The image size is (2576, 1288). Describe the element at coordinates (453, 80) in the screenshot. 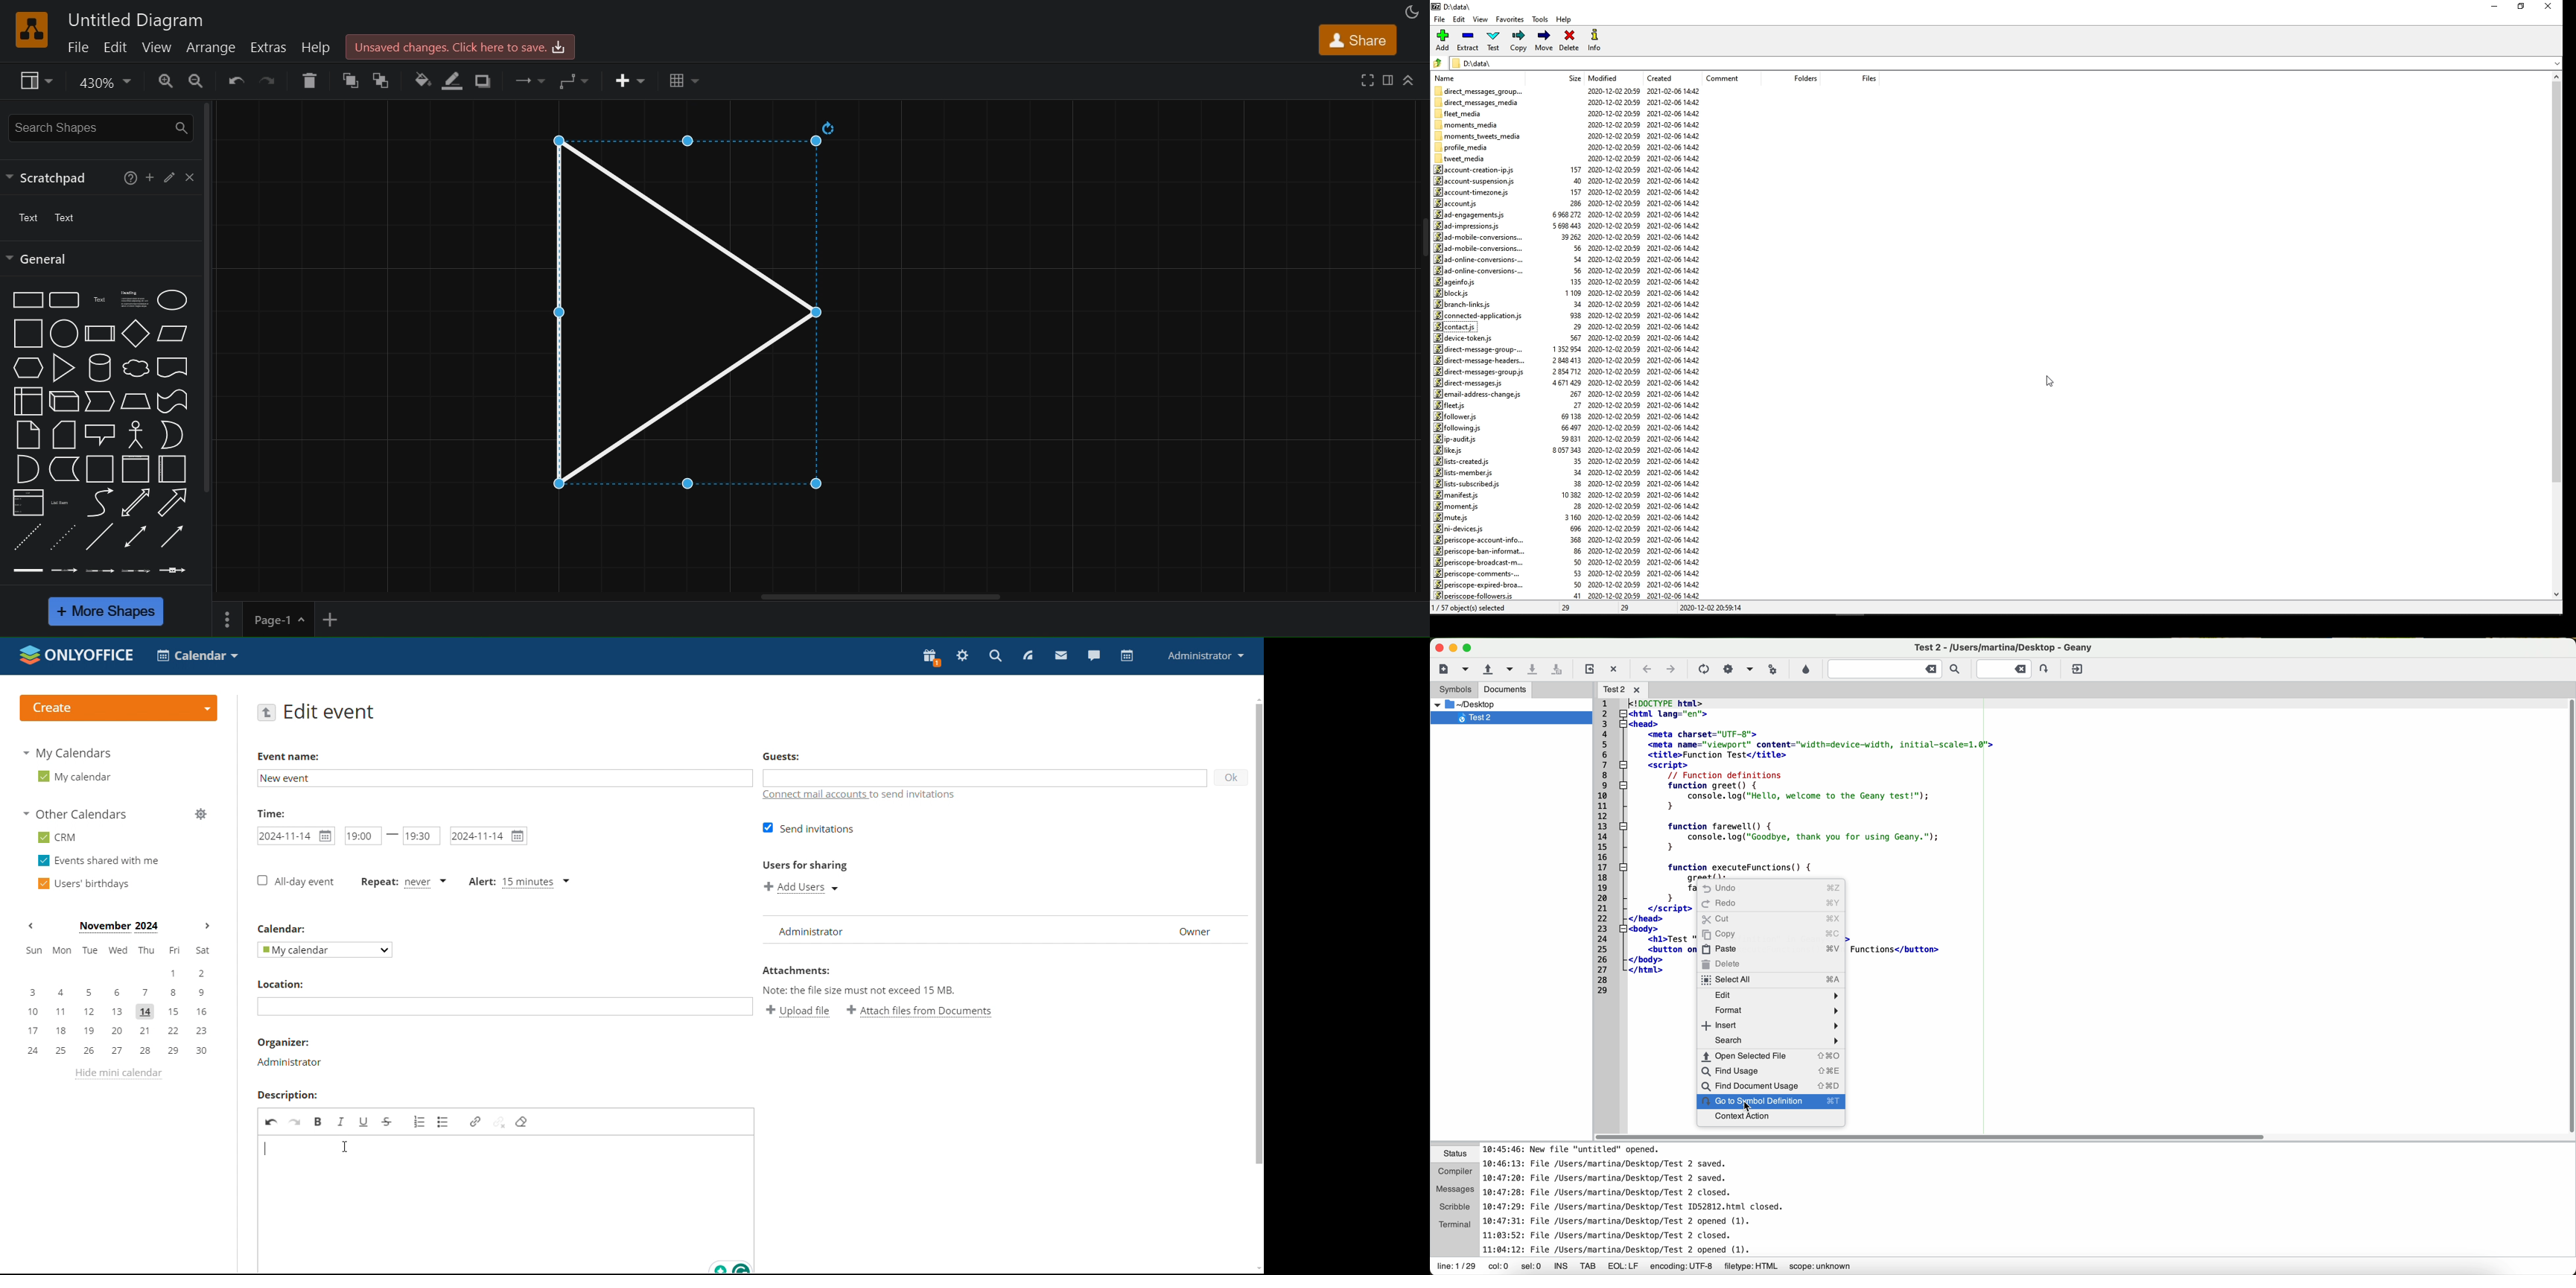

I see `line color` at that location.